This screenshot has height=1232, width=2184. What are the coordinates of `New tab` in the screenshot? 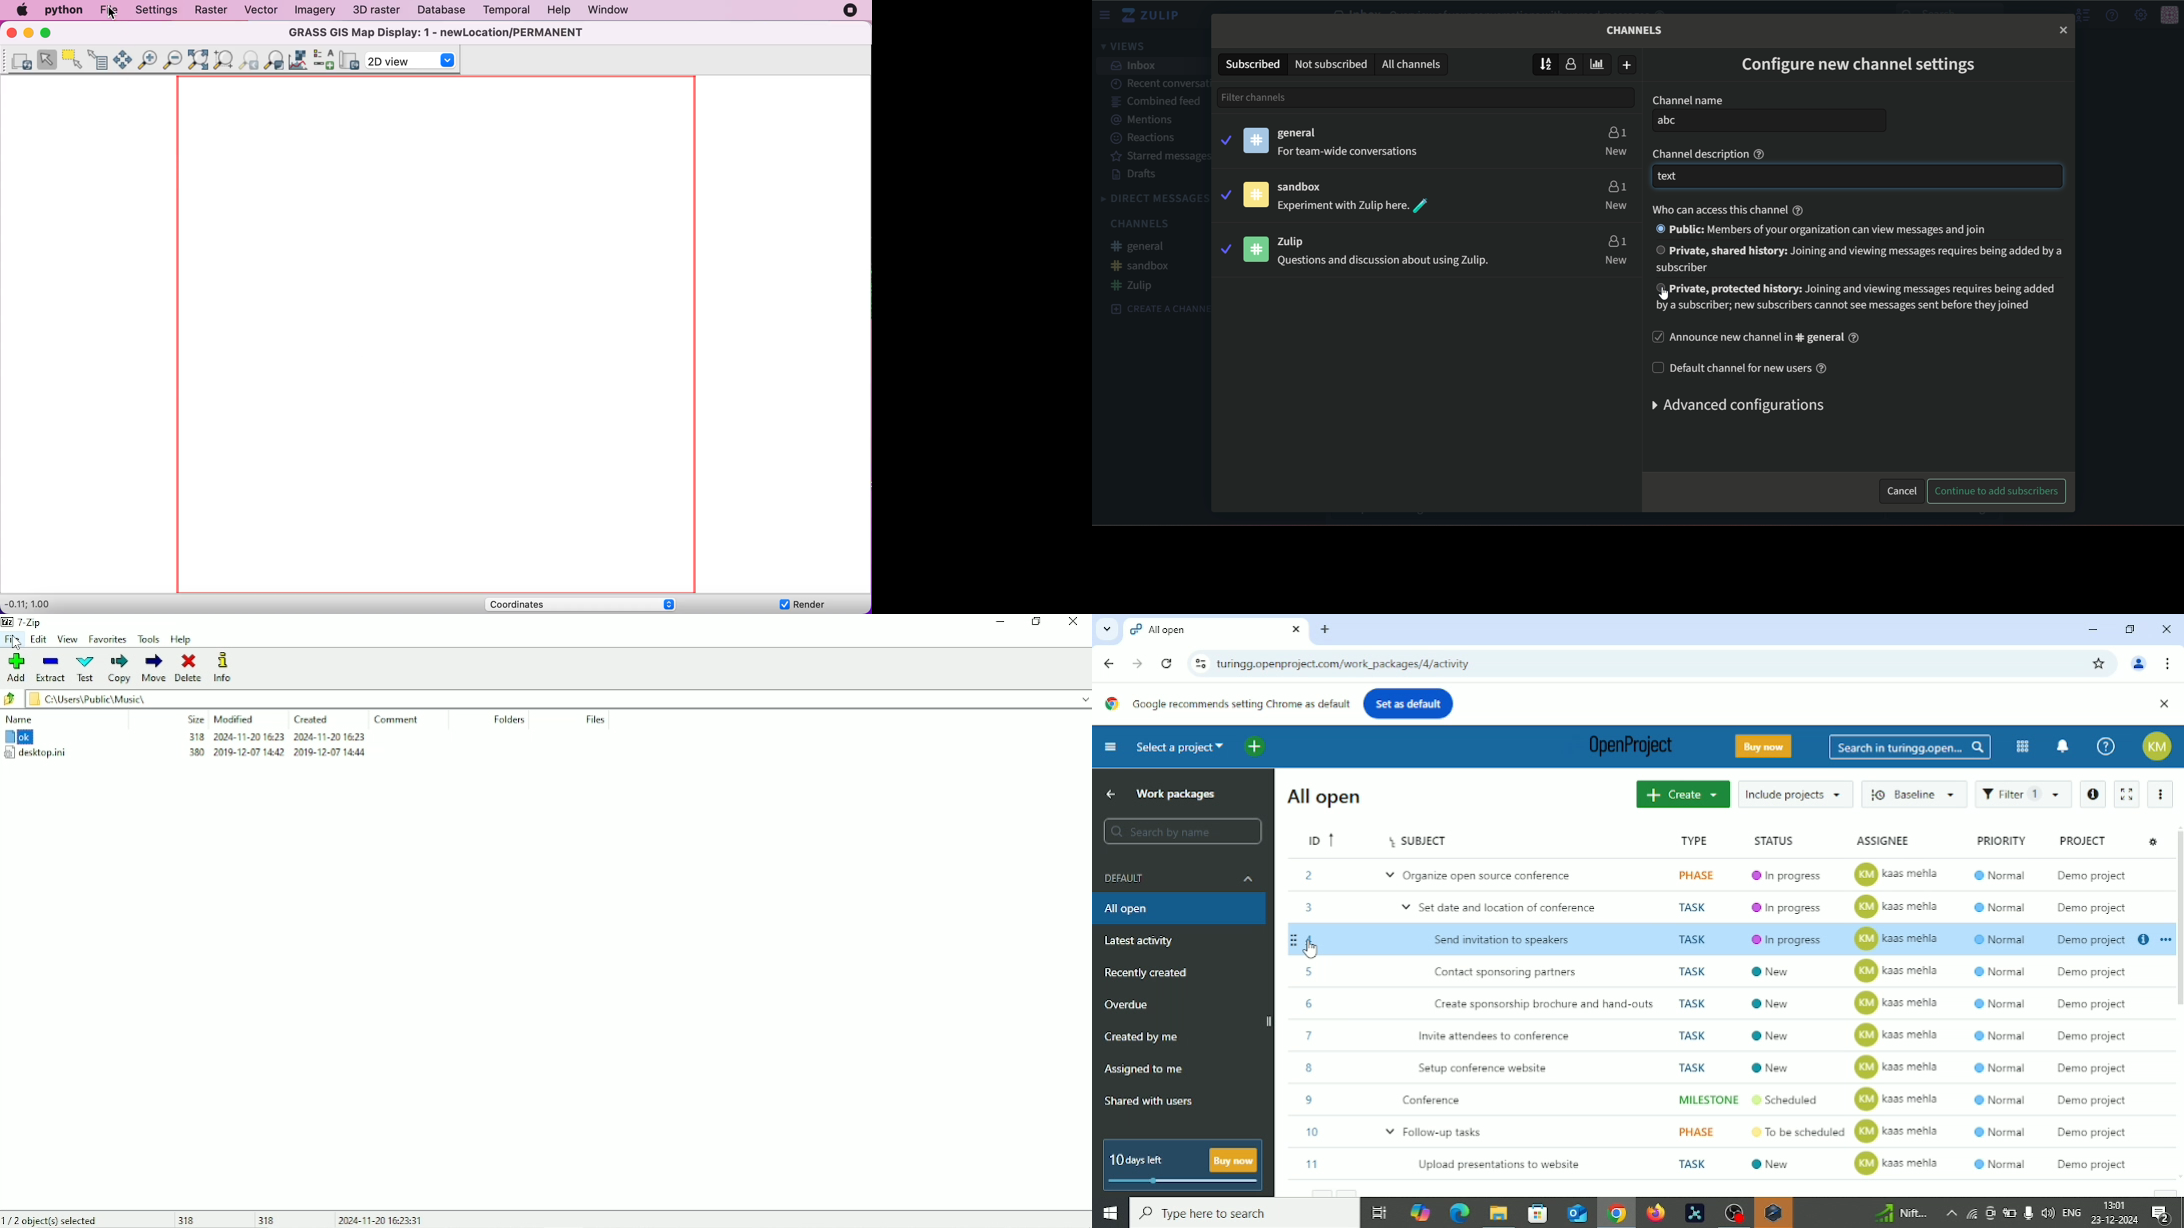 It's located at (1326, 630).